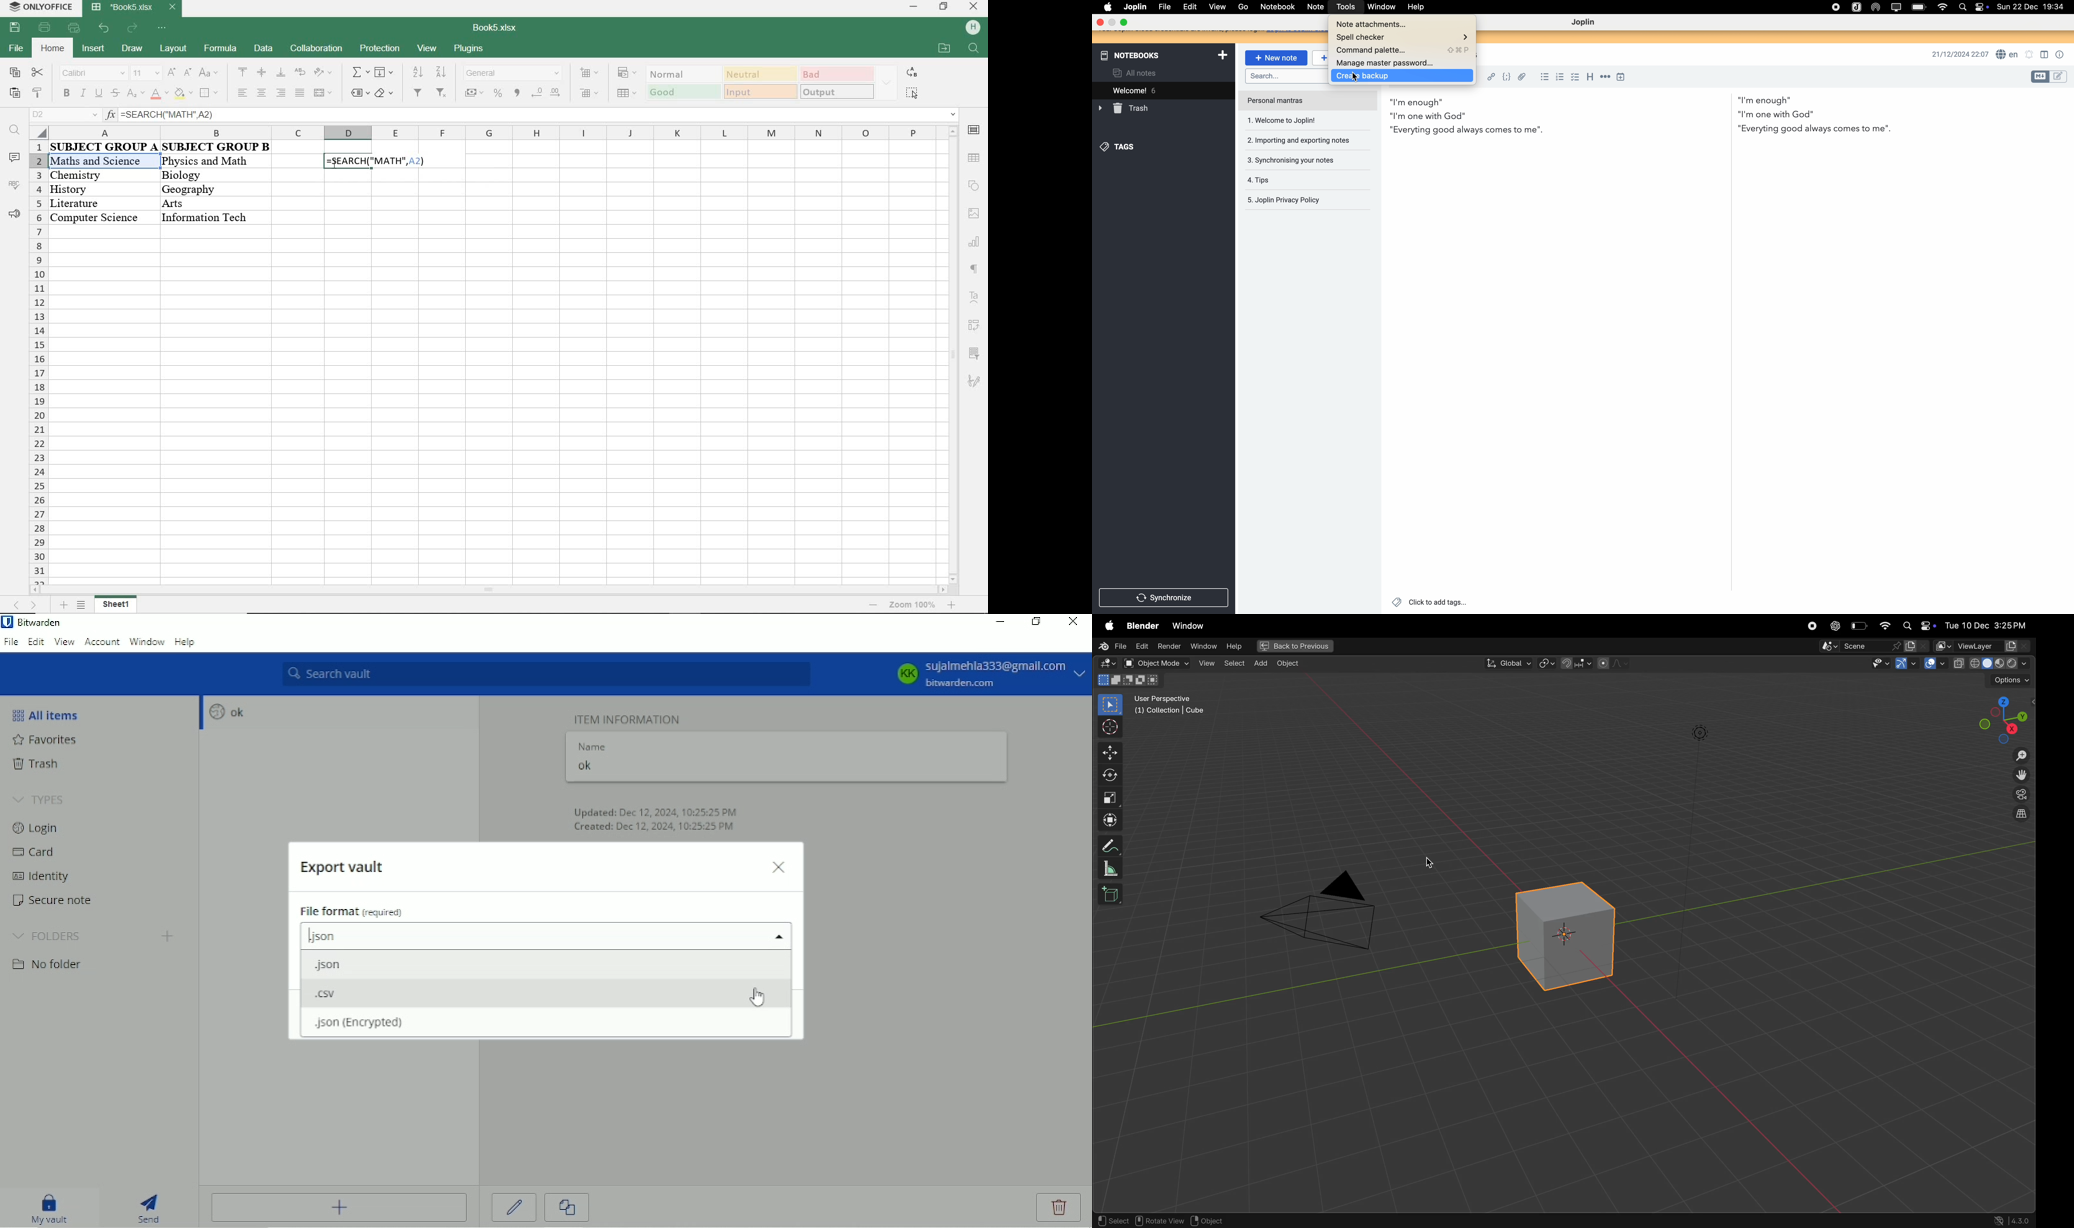 Image resolution: width=2100 pixels, height=1232 pixels. Describe the element at coordinates (1575, 78) in the screenshot. I see `checkbox` at that location.